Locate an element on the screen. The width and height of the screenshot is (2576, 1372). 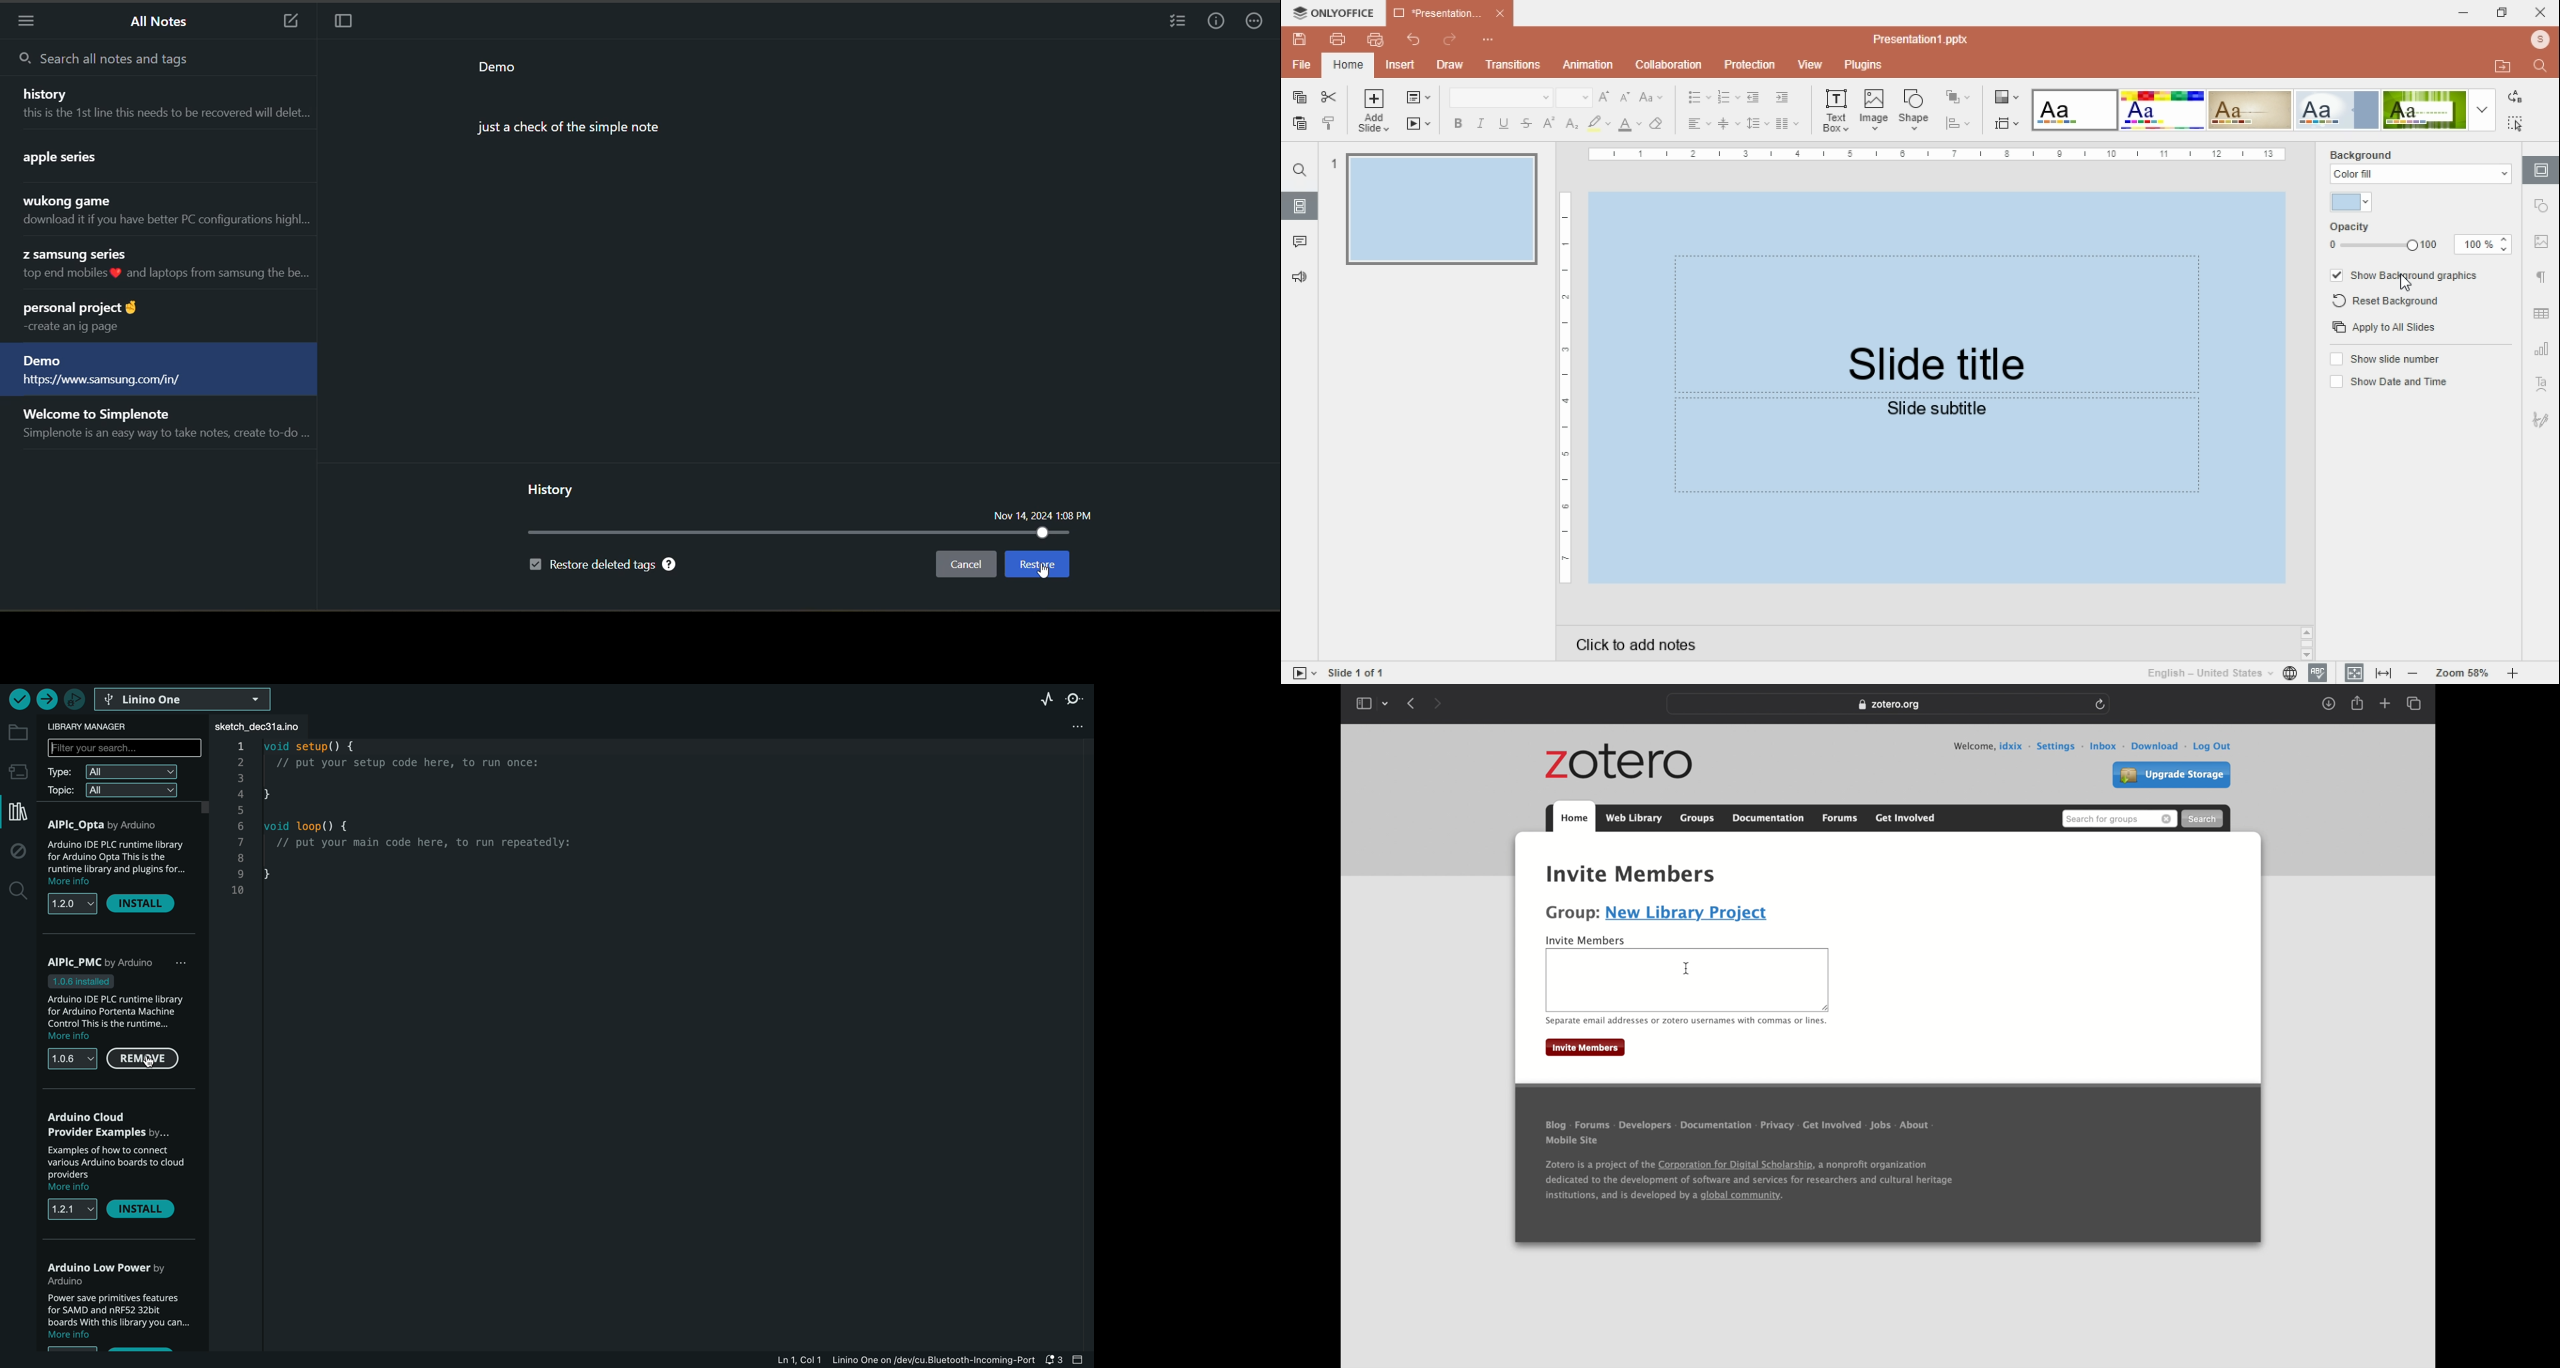
search button is located at coordinates (2203, 819).